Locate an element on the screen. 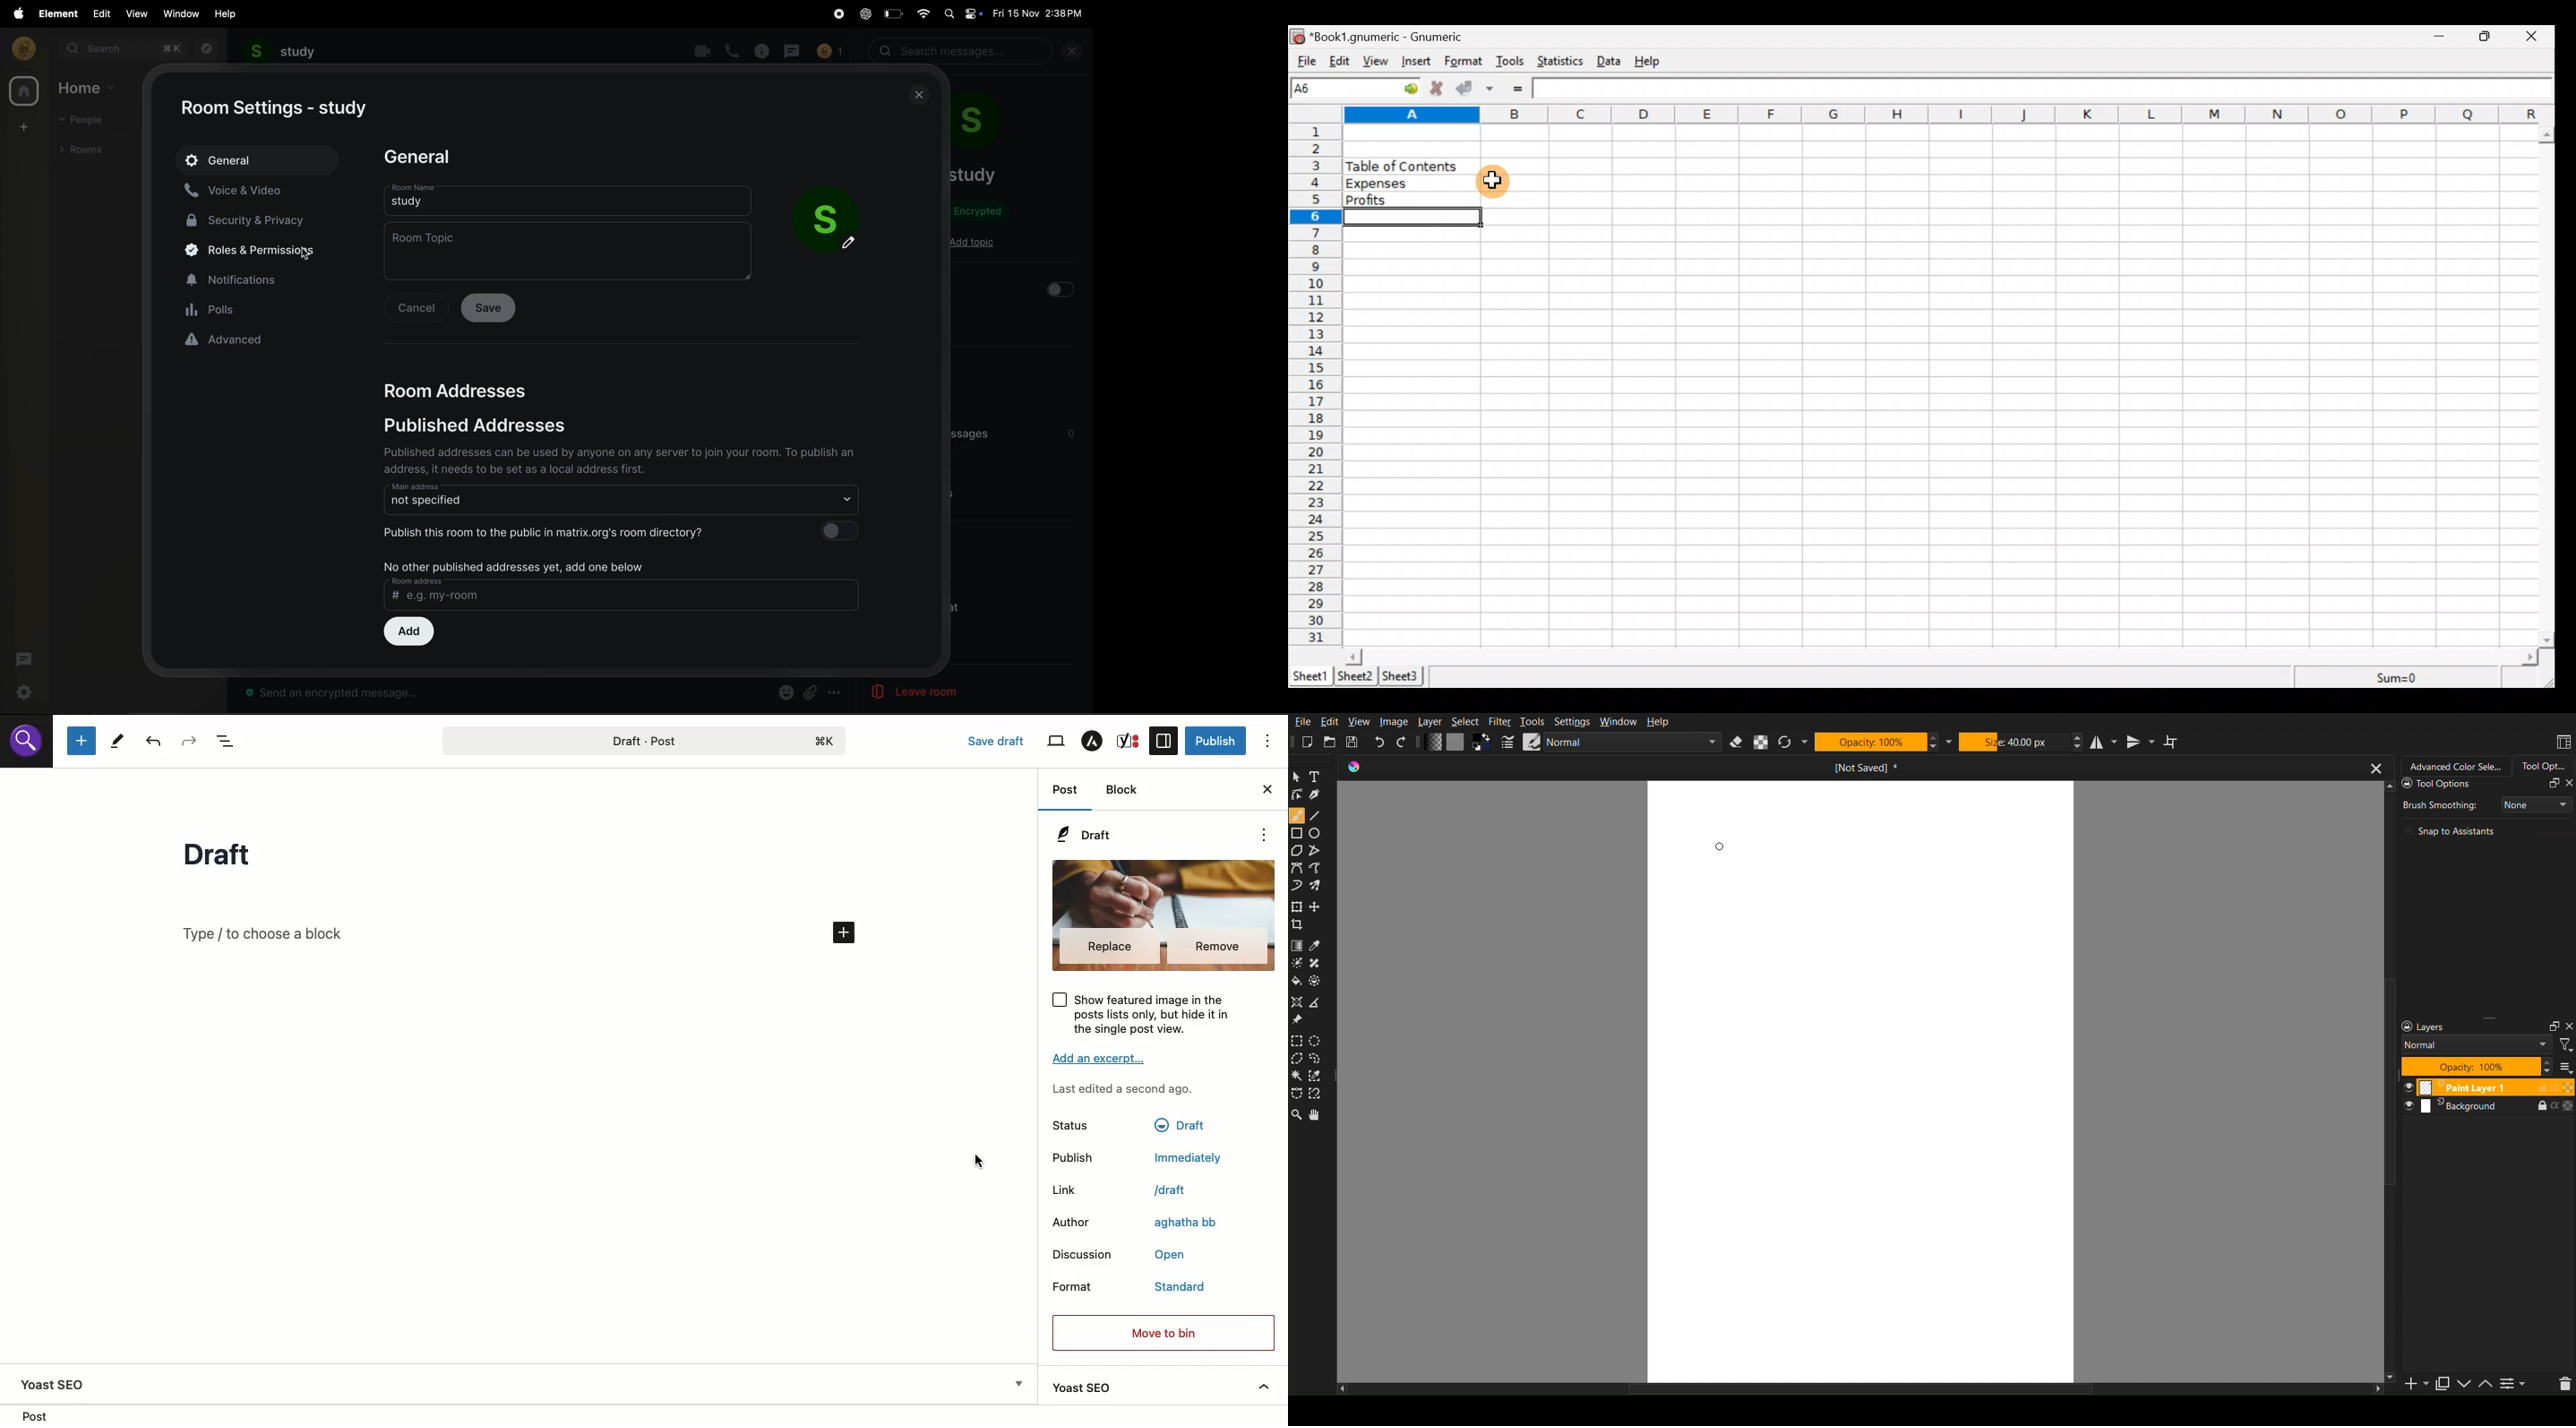 The height and width of the screenshot is (1428, 2576). Scrollbar is located at coordinates (2386, 1083).